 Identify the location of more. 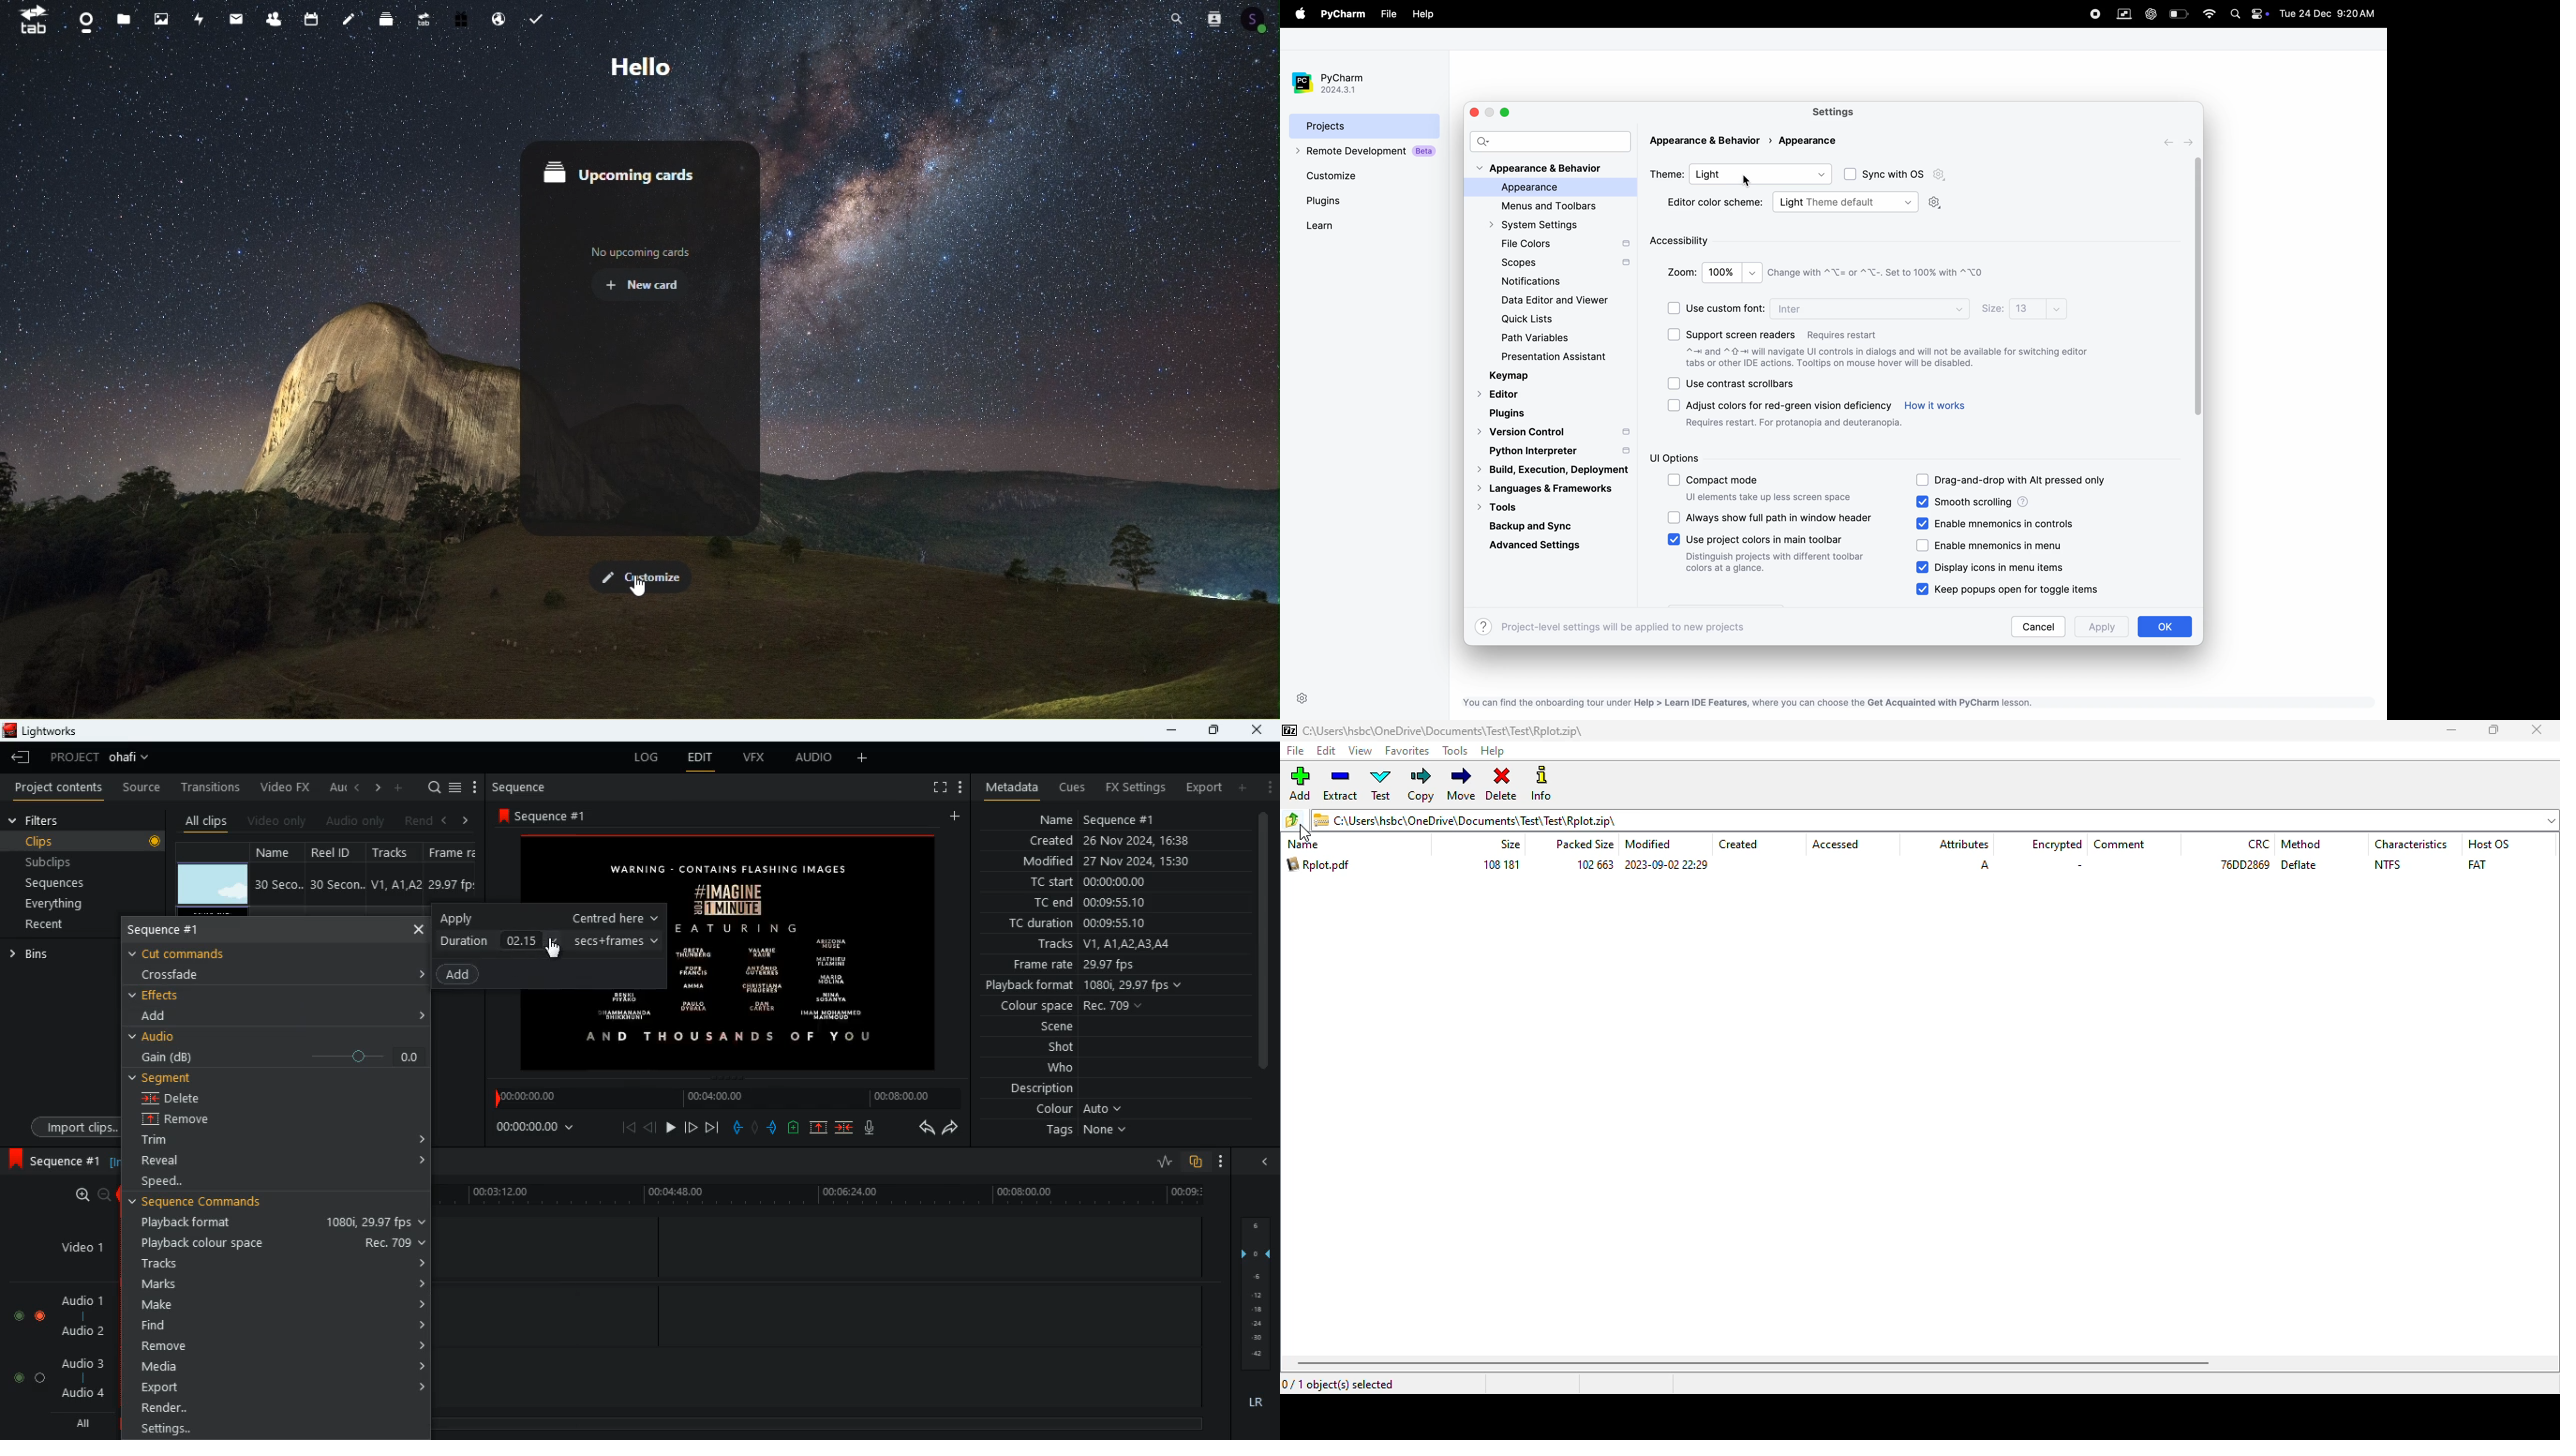
(865, 757).